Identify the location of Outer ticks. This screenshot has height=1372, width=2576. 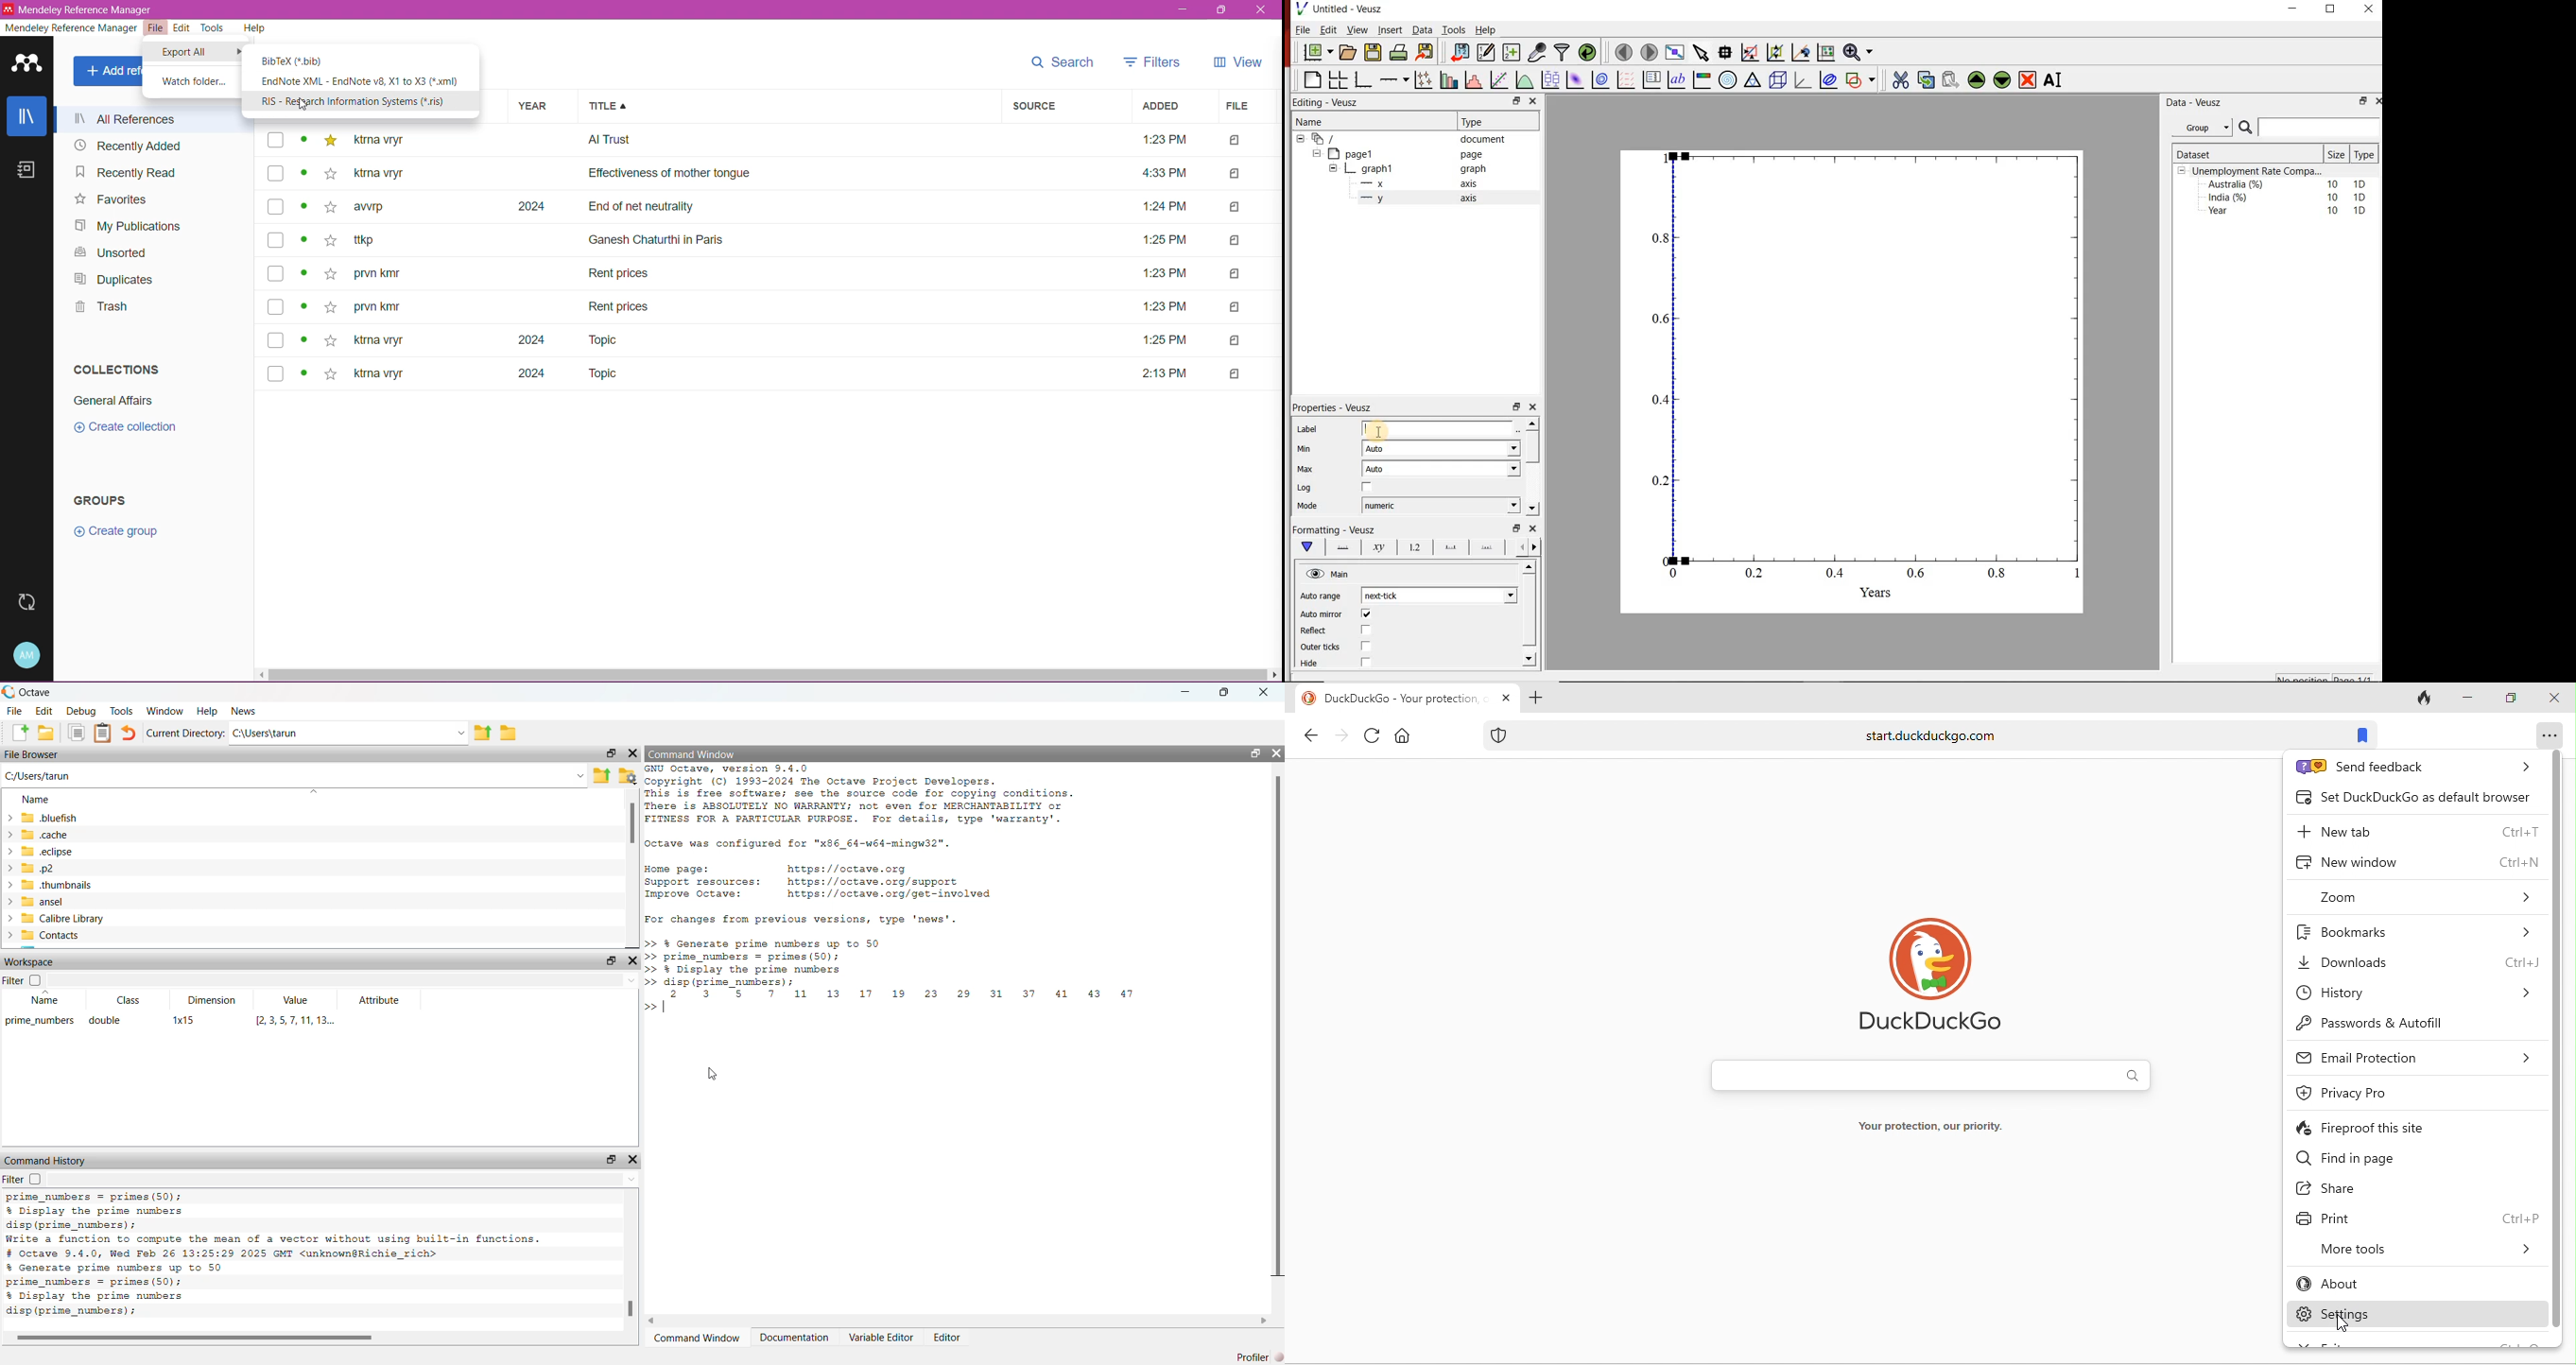
(1321, 647).